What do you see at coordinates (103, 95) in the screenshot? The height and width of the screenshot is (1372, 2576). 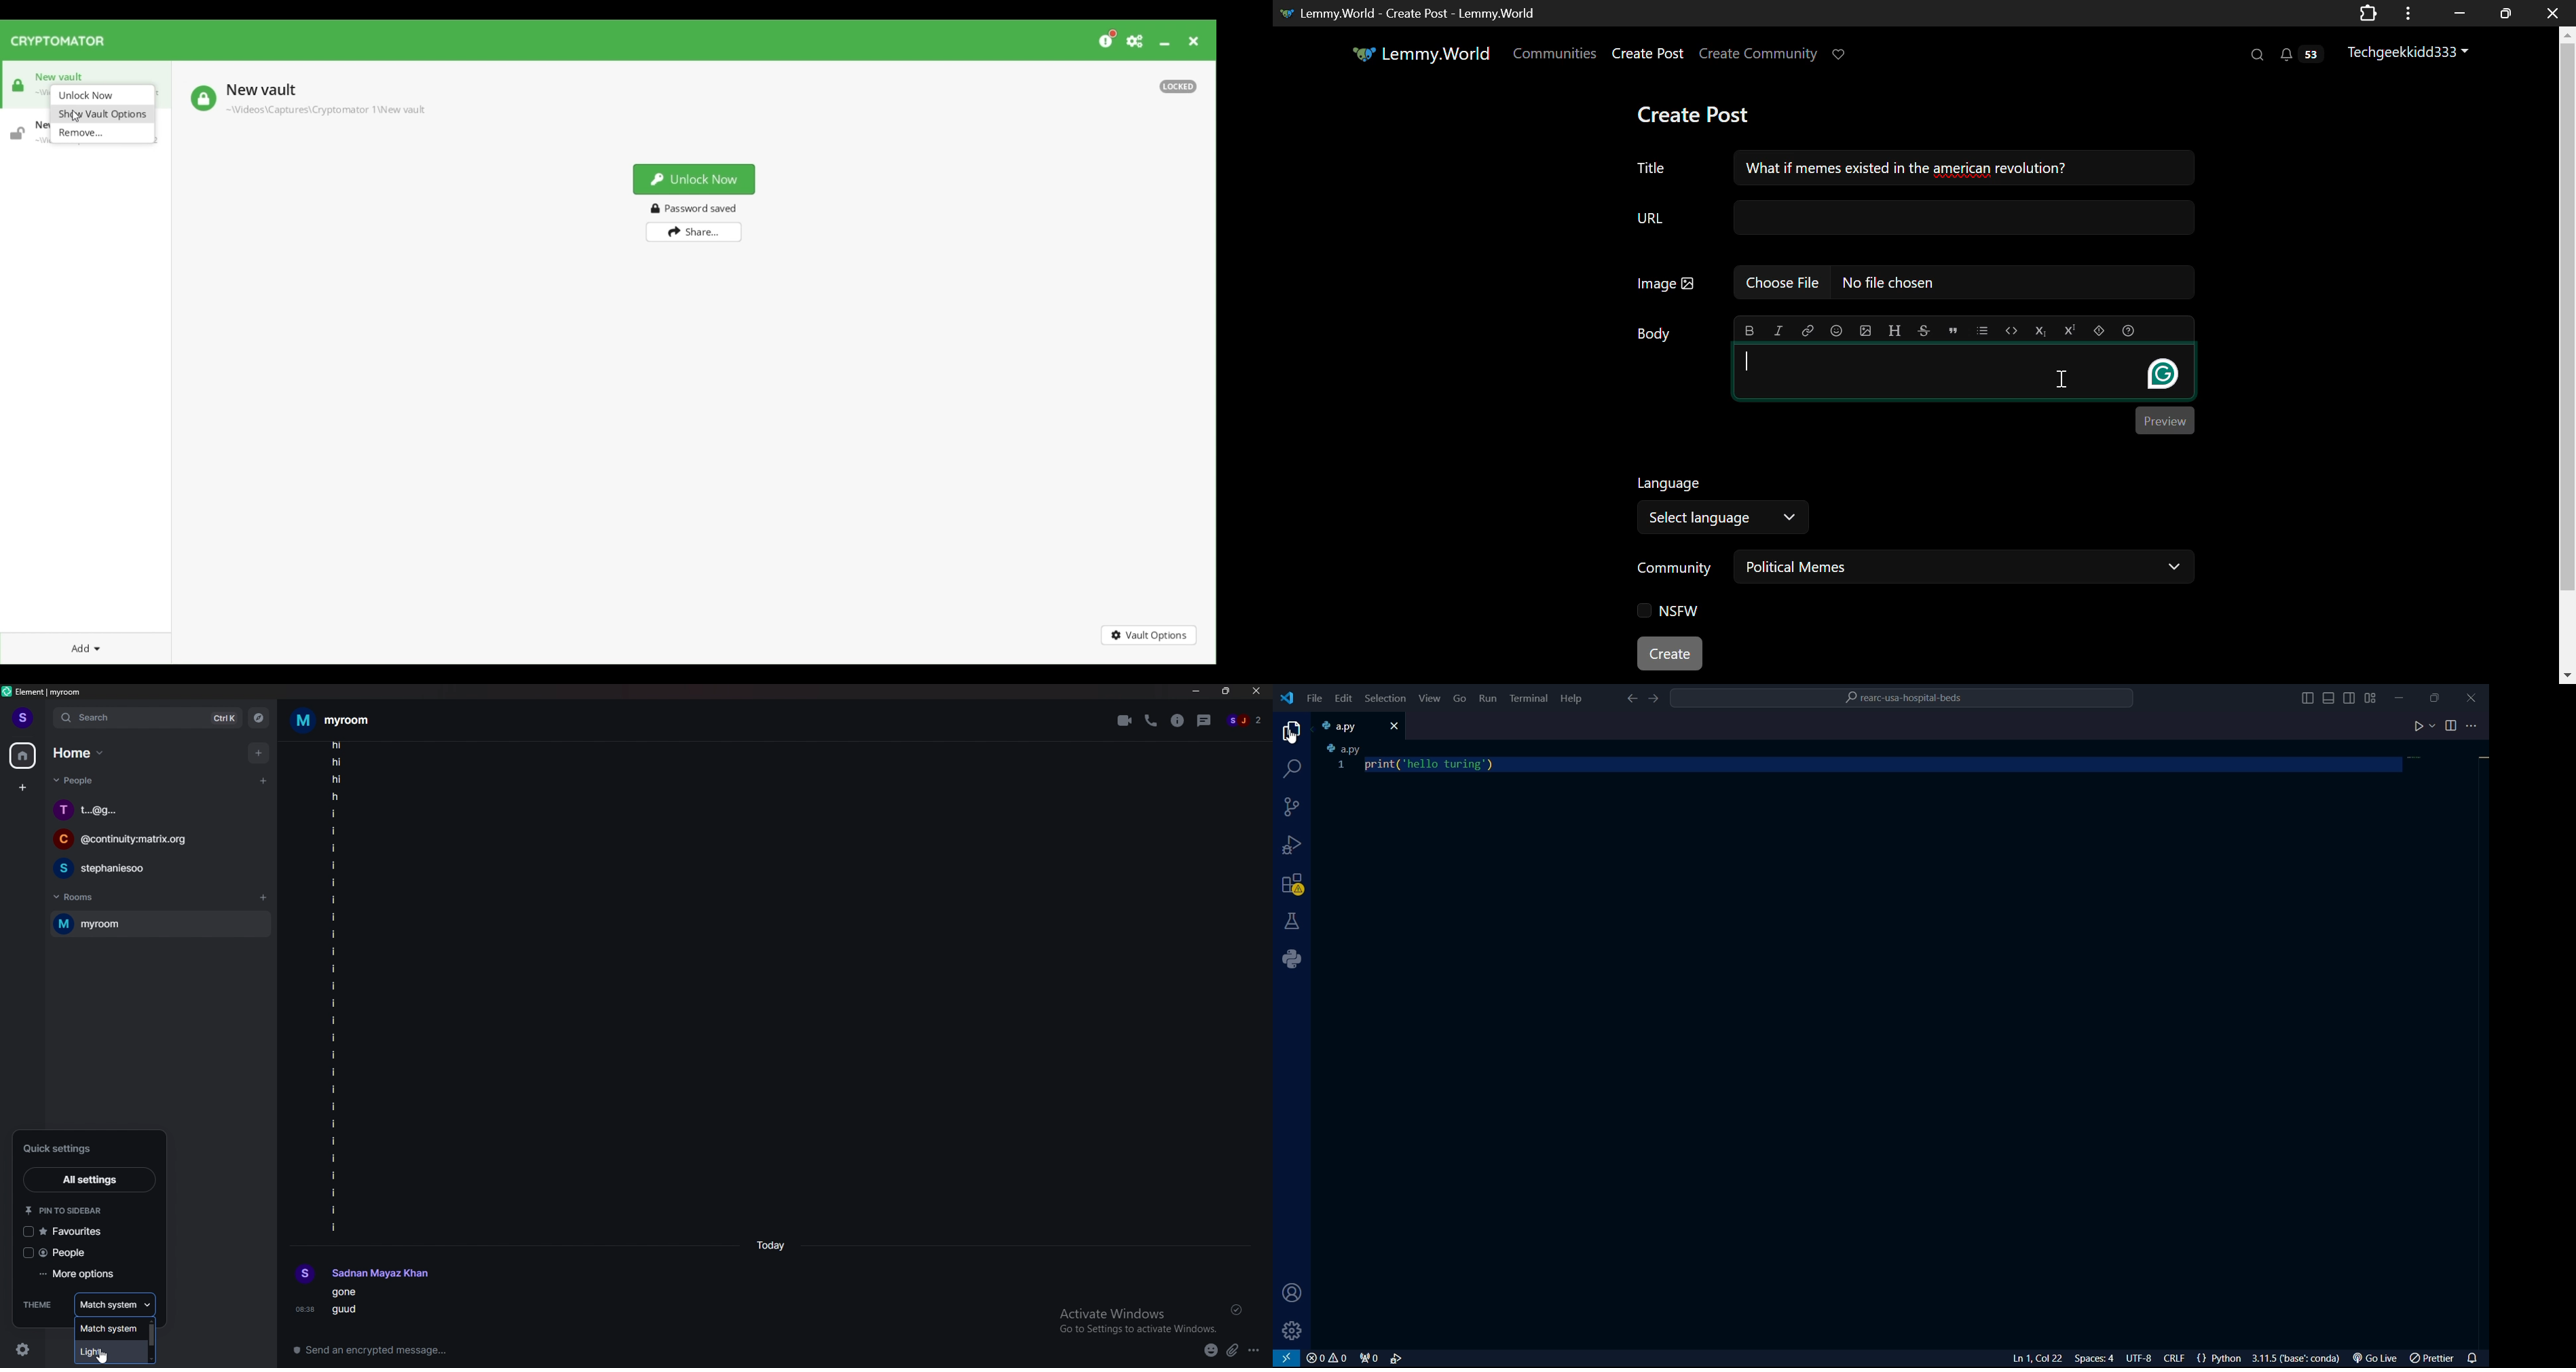 I see `Unlock now` at bounding box center [103, 95].